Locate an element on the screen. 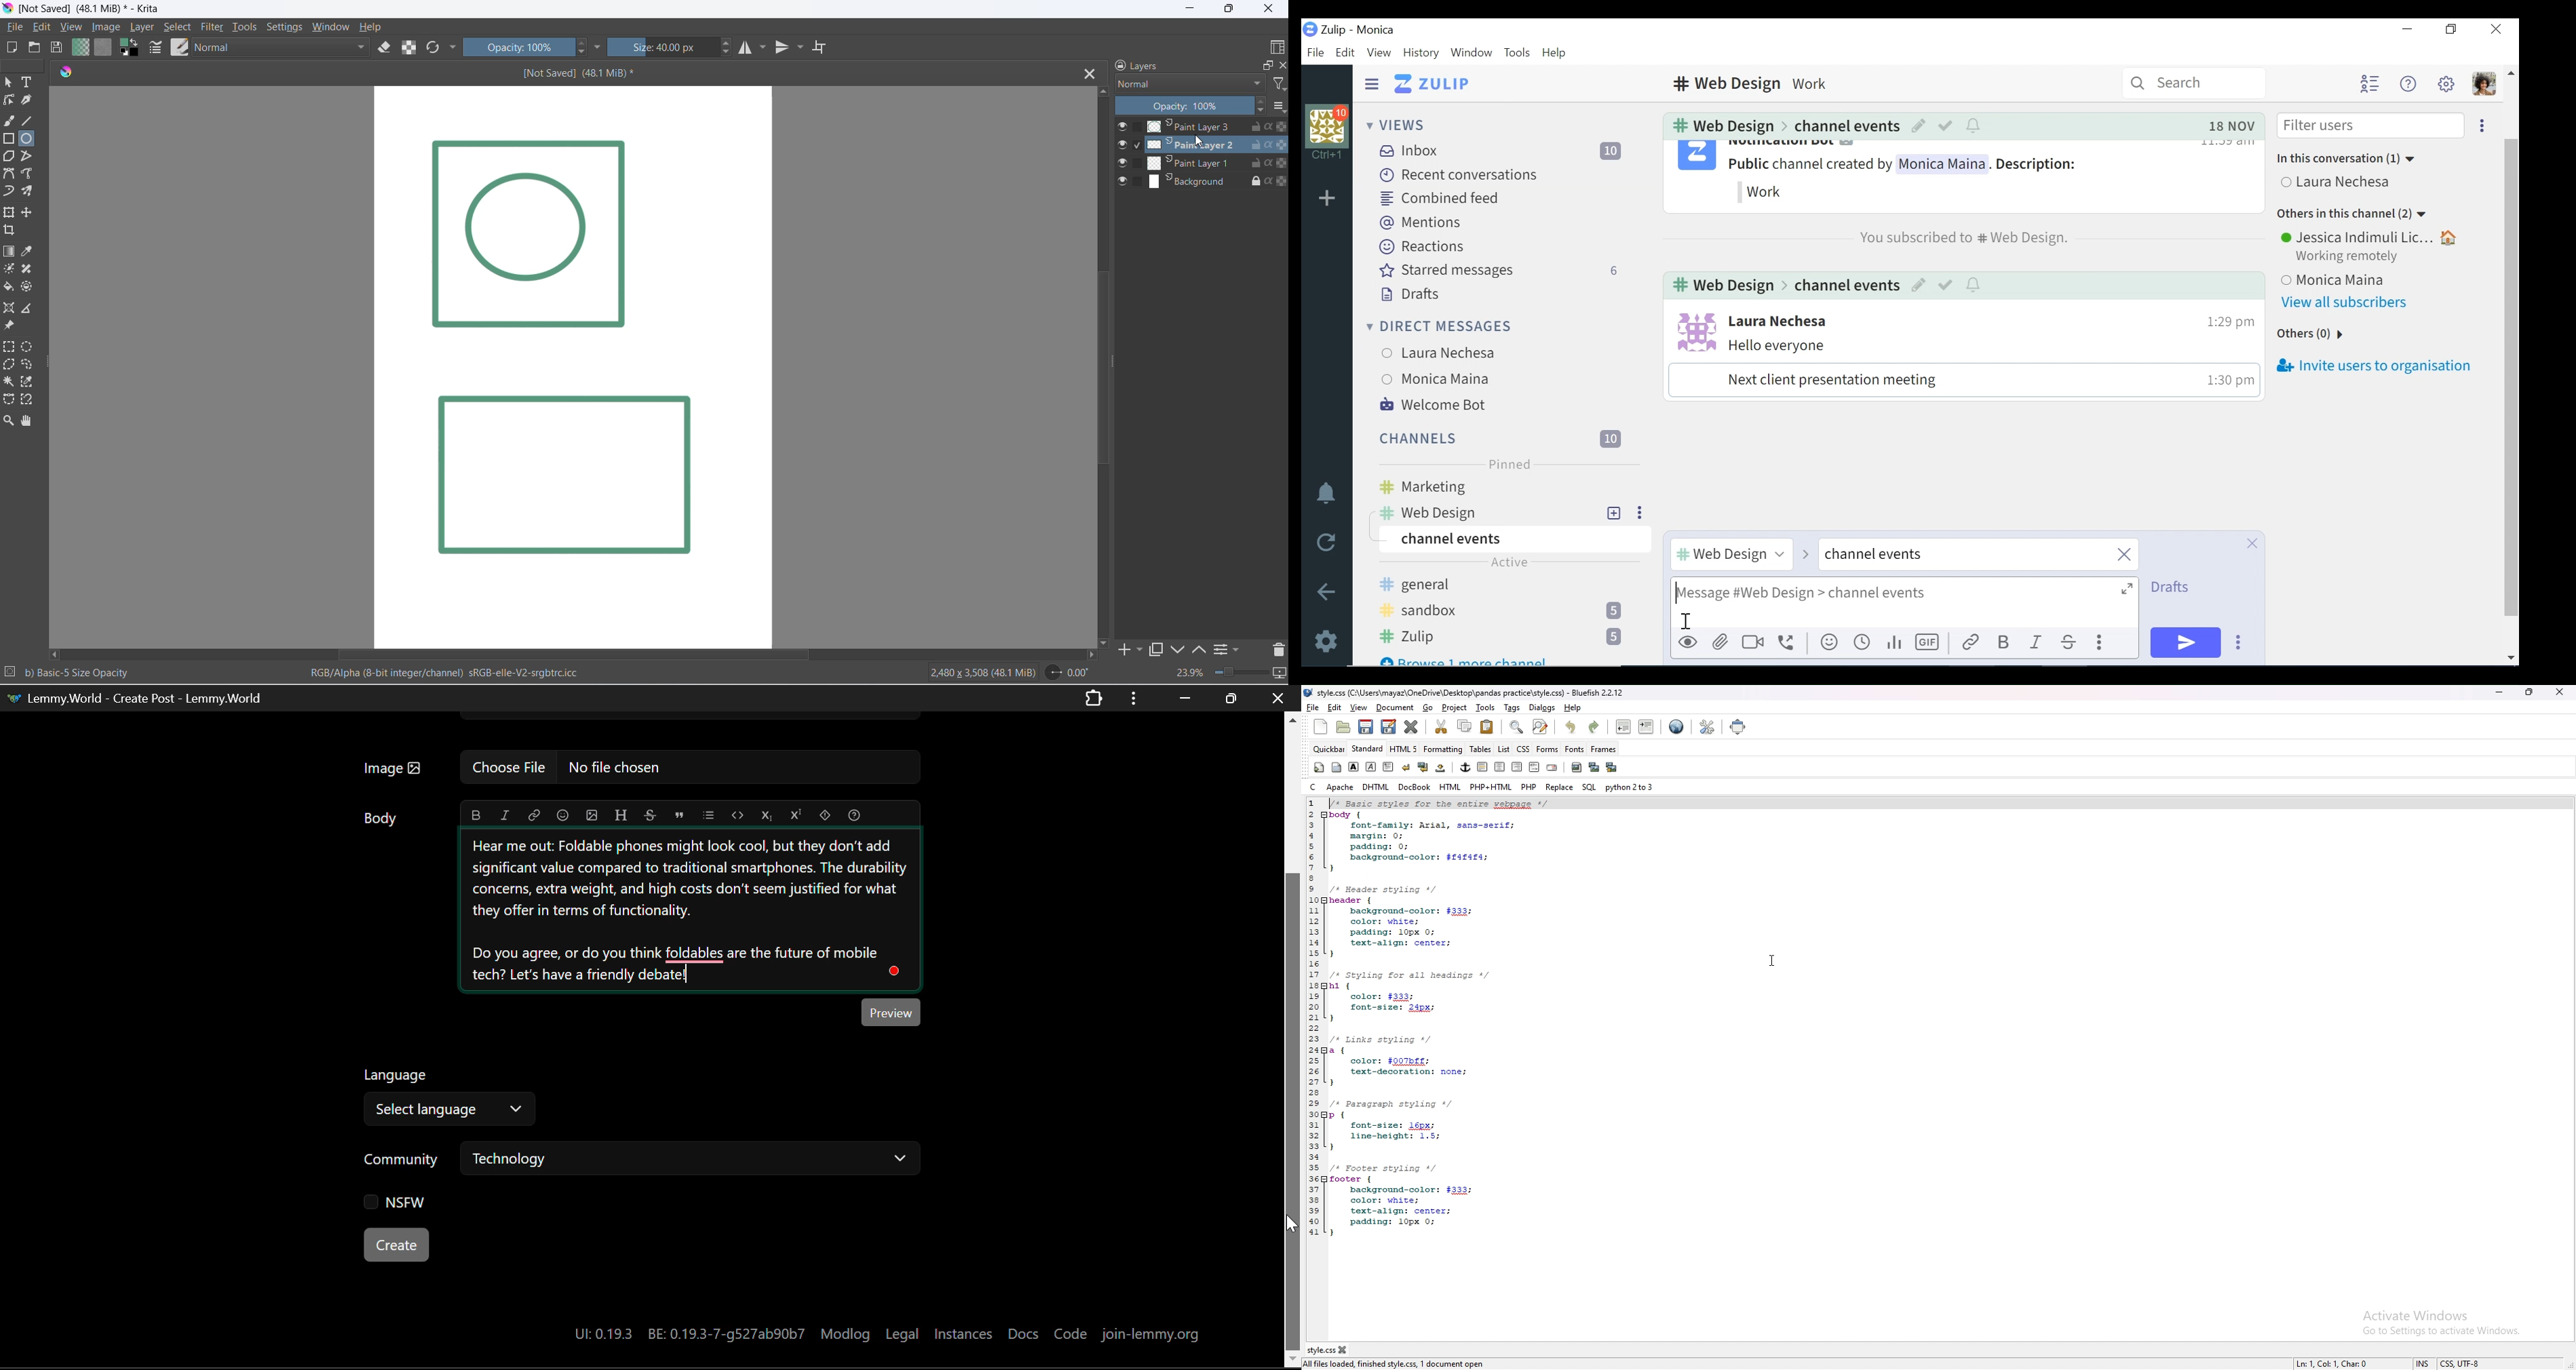  app icon is located at coordinates (9, 9).